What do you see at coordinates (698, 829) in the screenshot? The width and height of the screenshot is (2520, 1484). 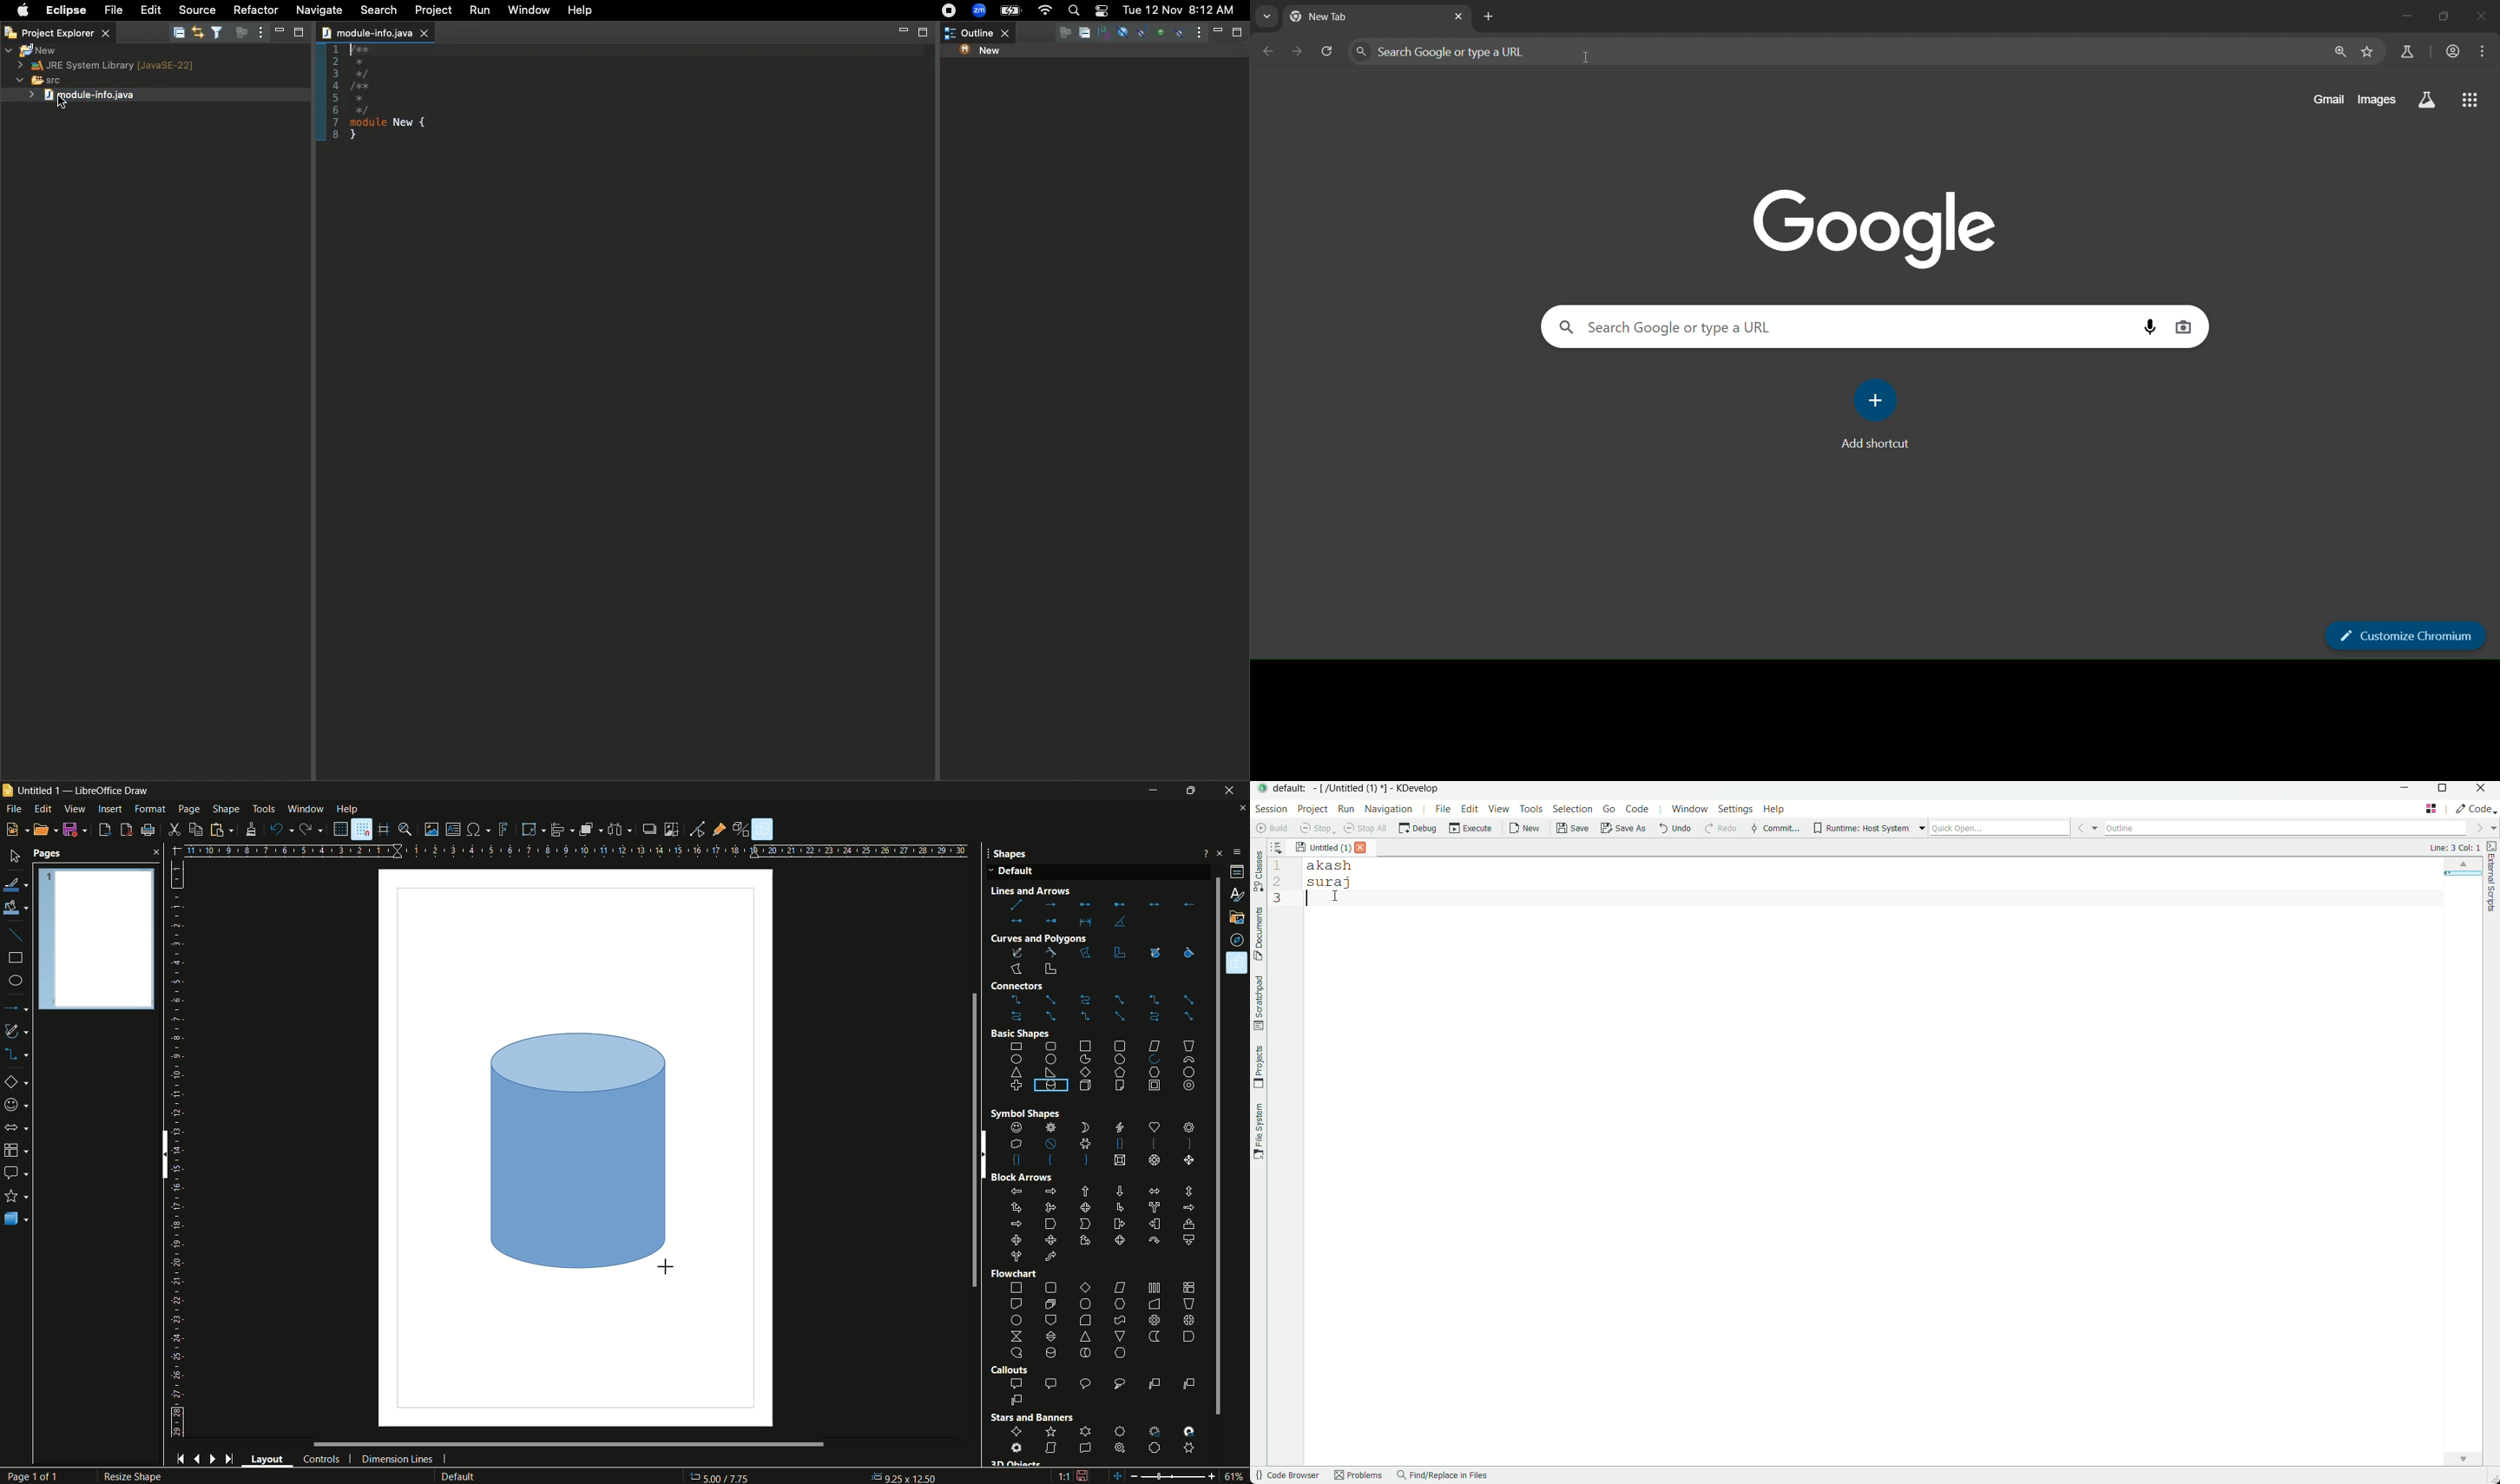 I see `toggle point edit mode` at bounding box center [698, 829].